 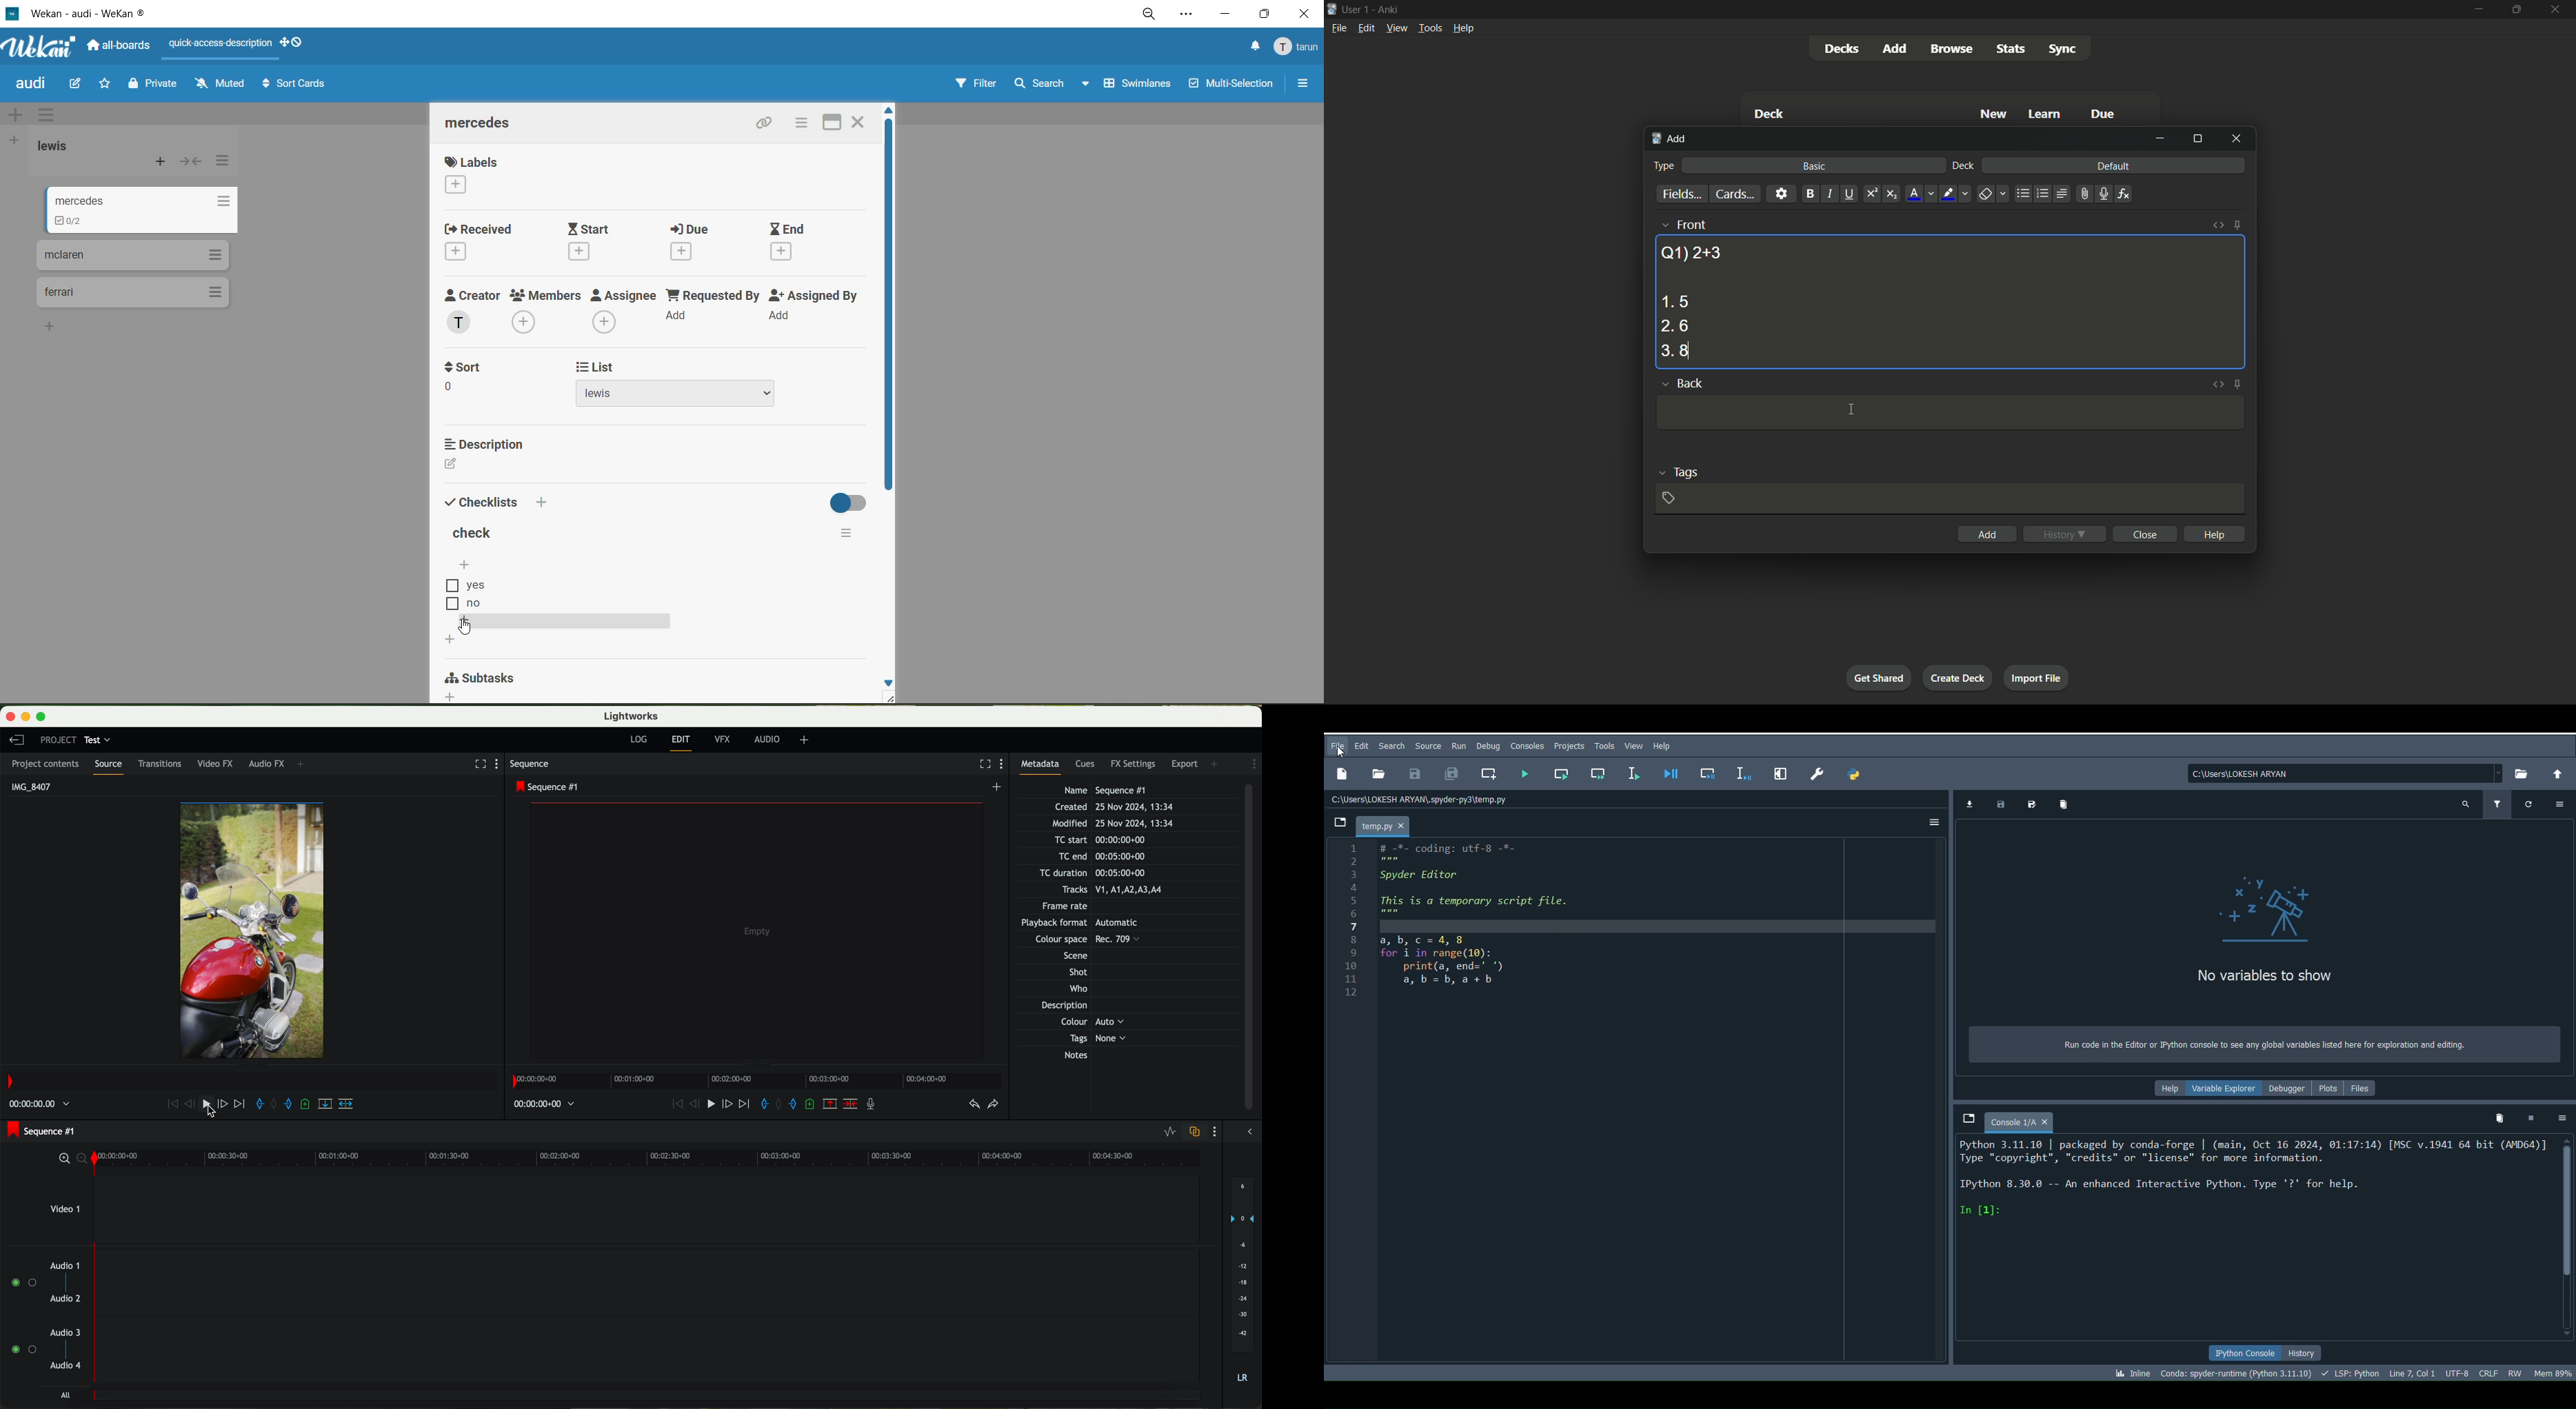 What do you see at coordinates (1897, 48) in the screenshot?
I see `add` at bounding box center [1897, 48].